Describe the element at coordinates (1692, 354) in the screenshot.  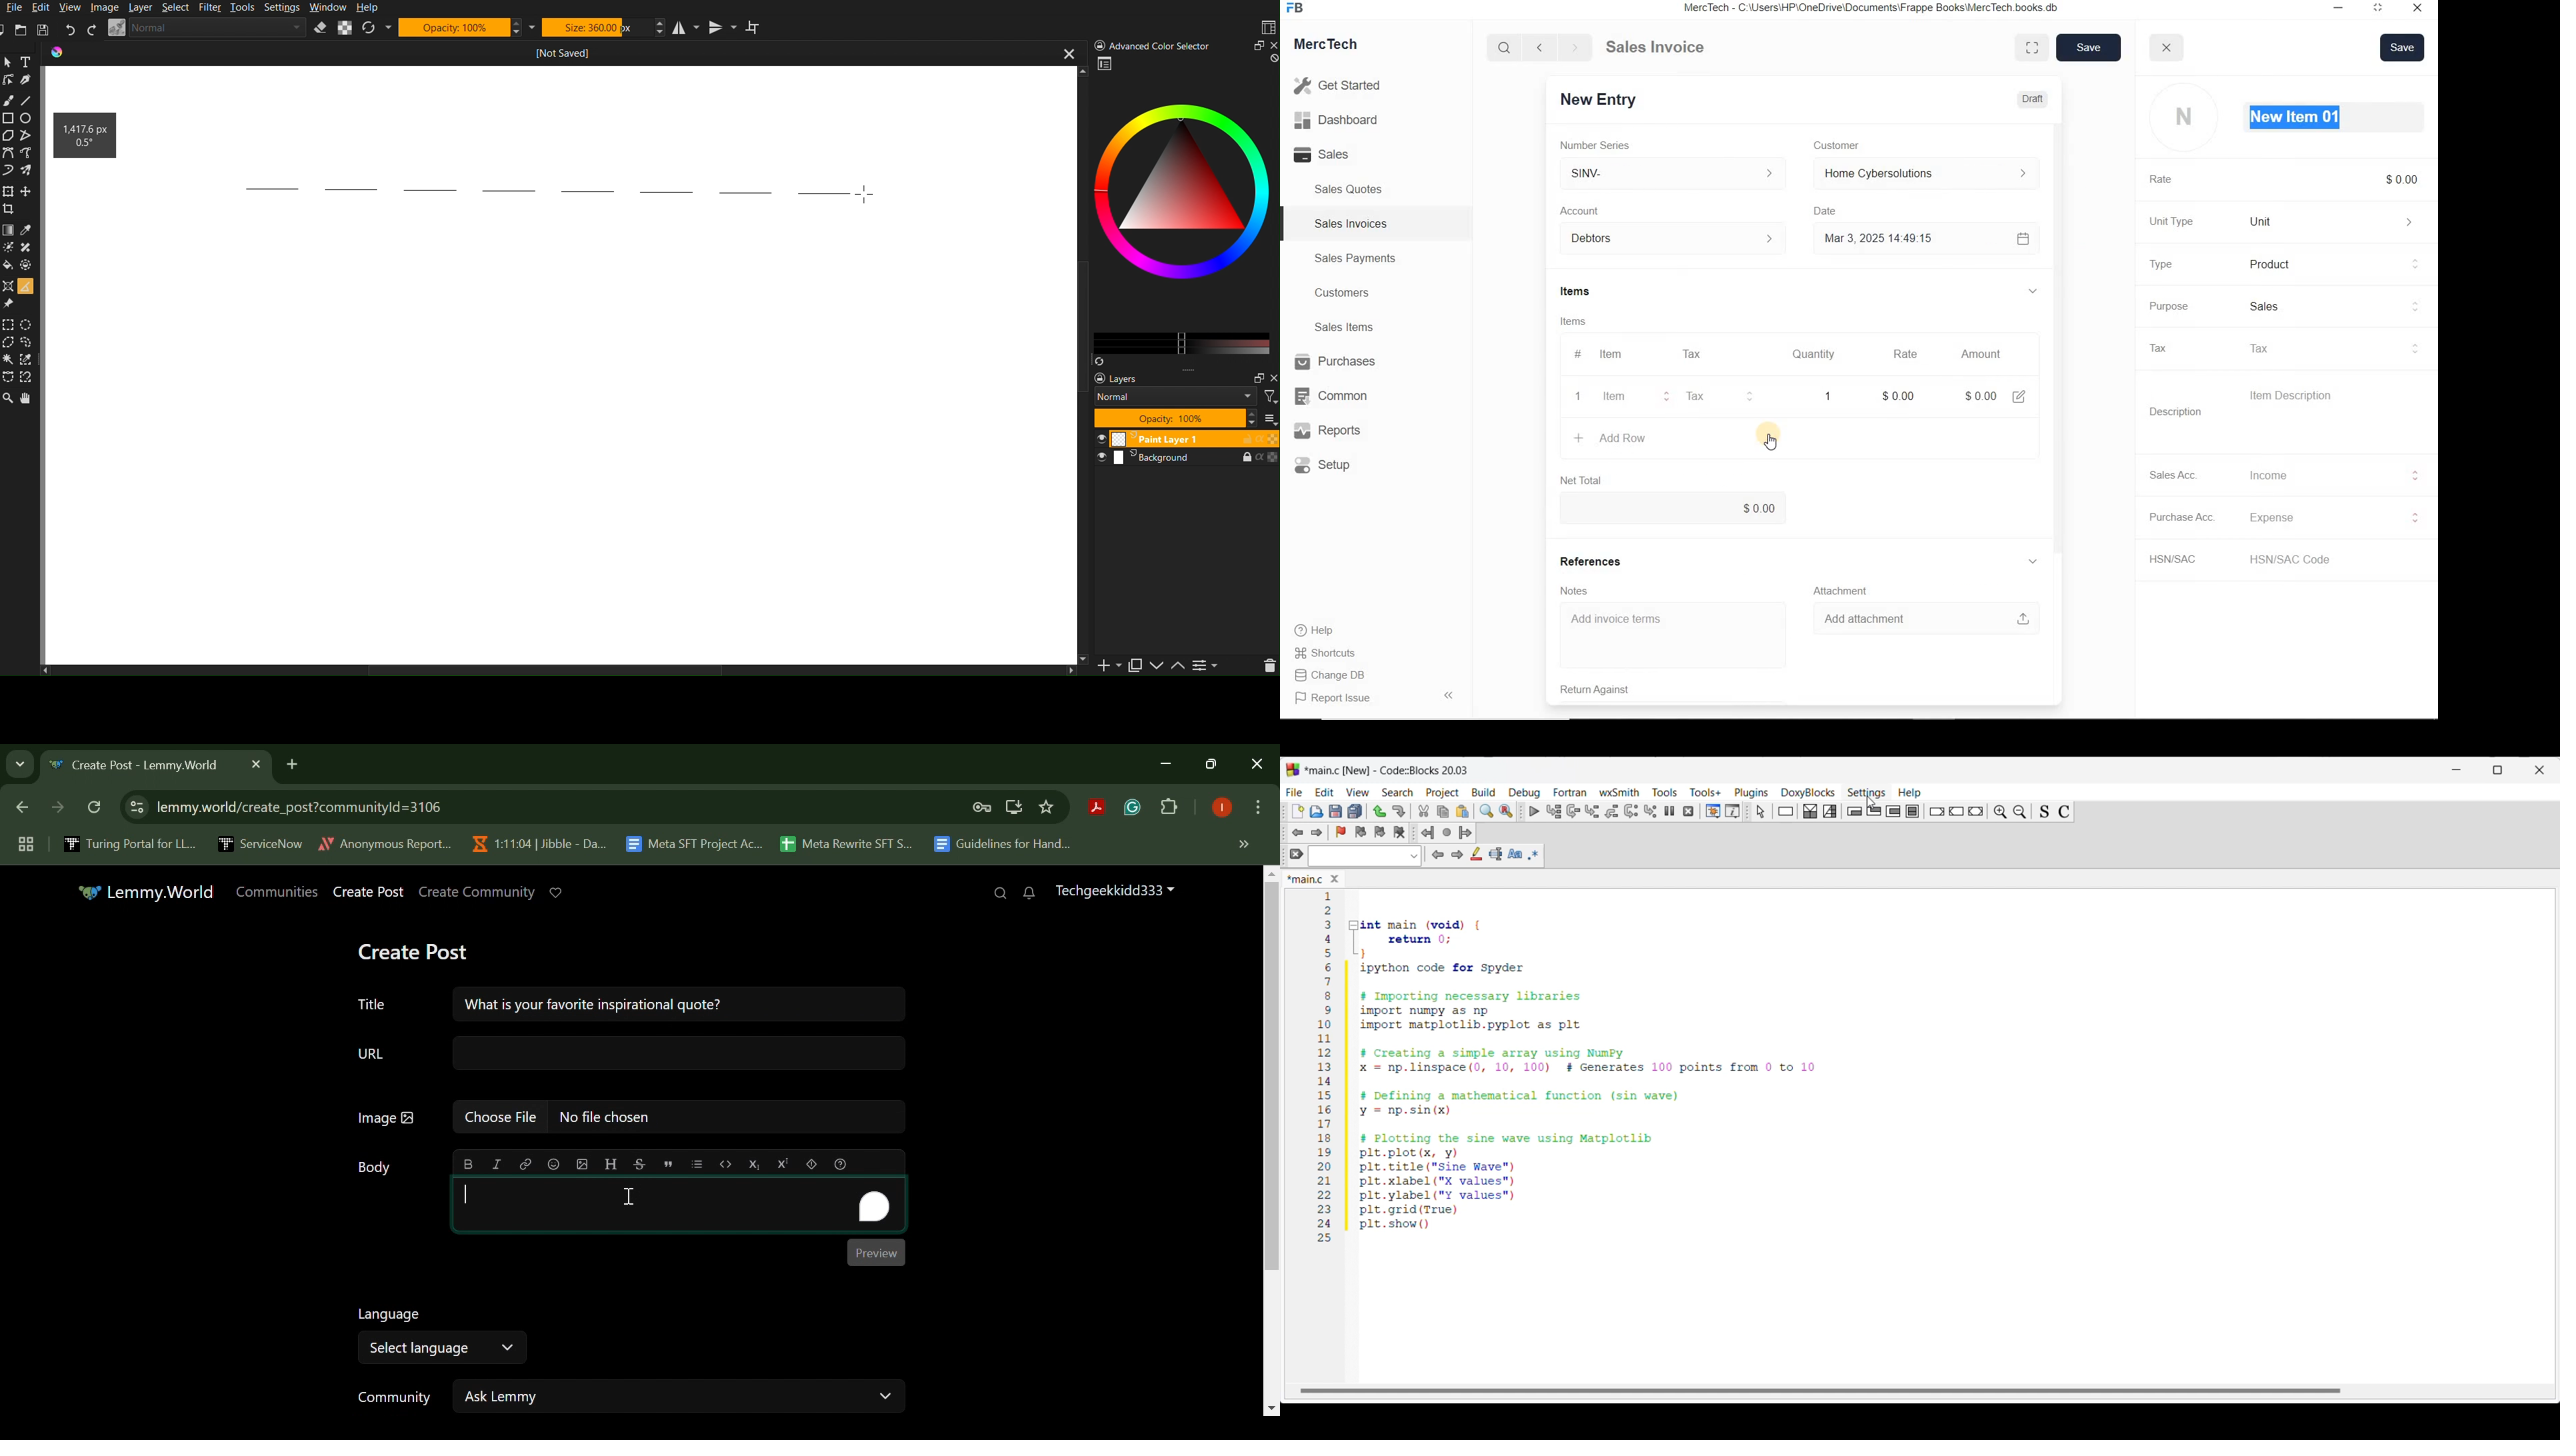
I see `Tax` at that location.